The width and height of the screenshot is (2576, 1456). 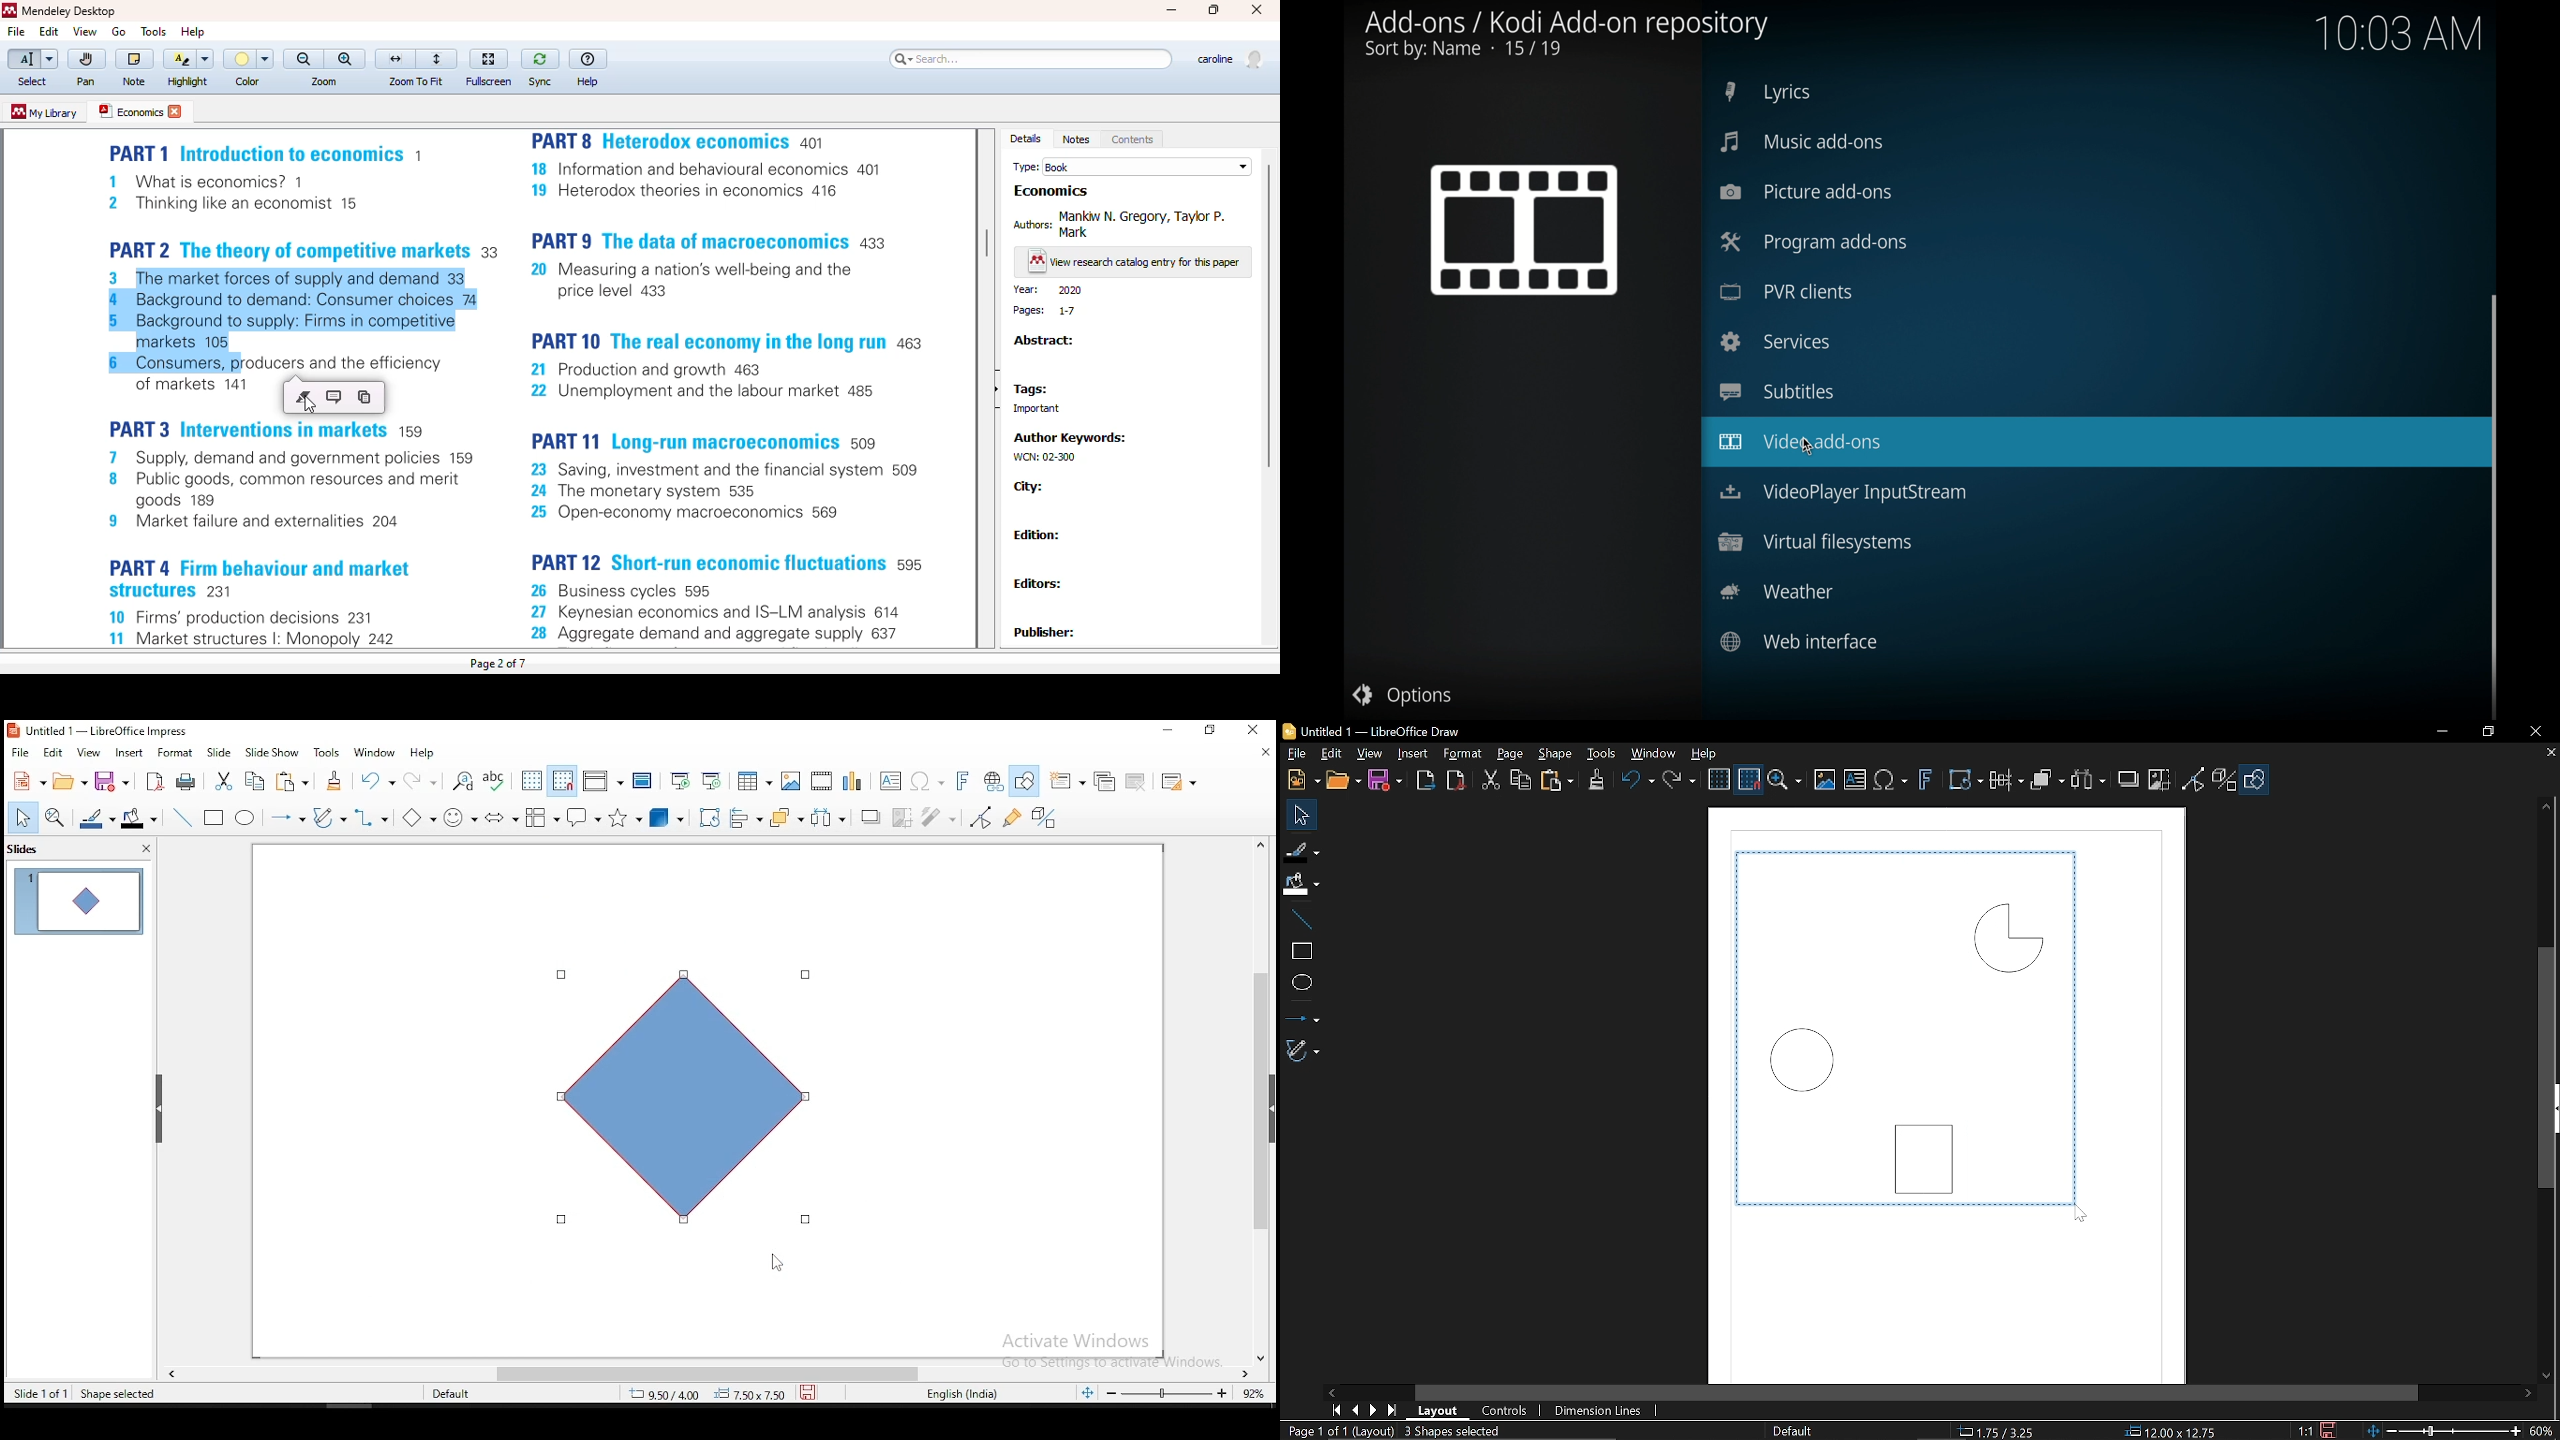 I want to click on Window, so click(x=1653, y=754).